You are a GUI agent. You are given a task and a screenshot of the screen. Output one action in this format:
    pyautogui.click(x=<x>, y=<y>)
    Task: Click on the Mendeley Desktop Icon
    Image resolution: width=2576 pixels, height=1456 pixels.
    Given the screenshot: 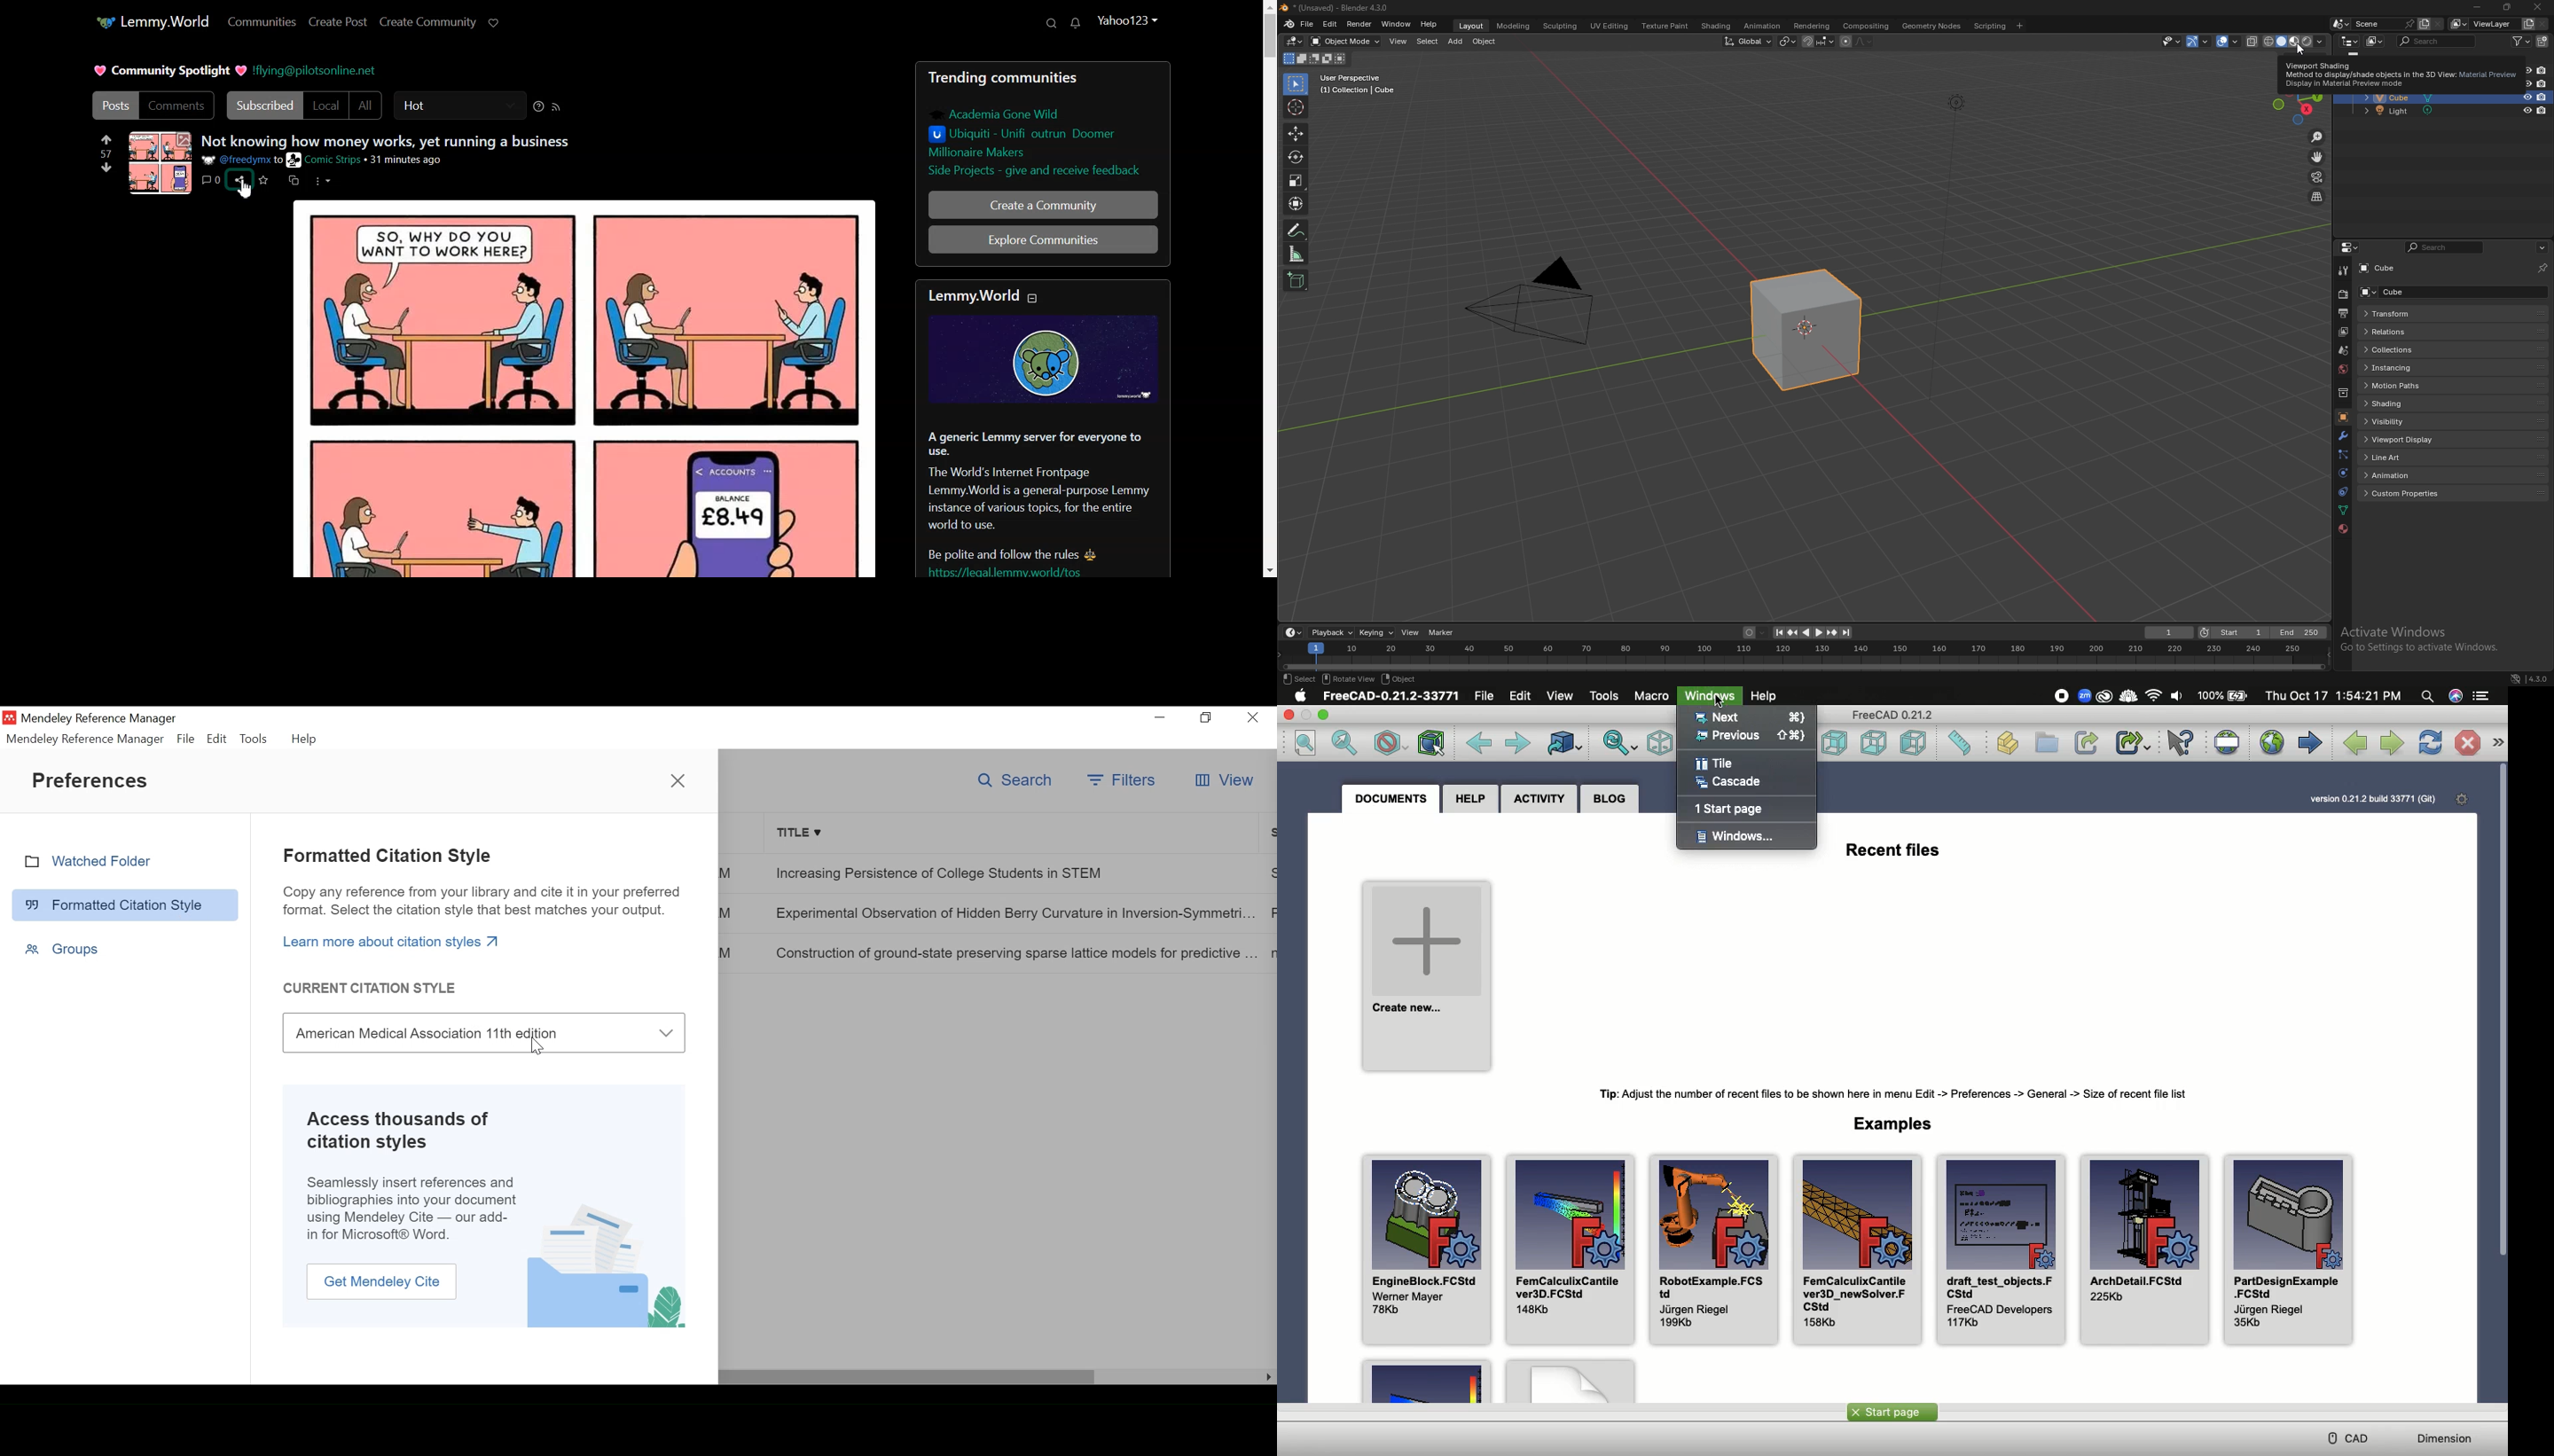 What is the action you would take?
    pyautogui.click(x=9, y=718)
    